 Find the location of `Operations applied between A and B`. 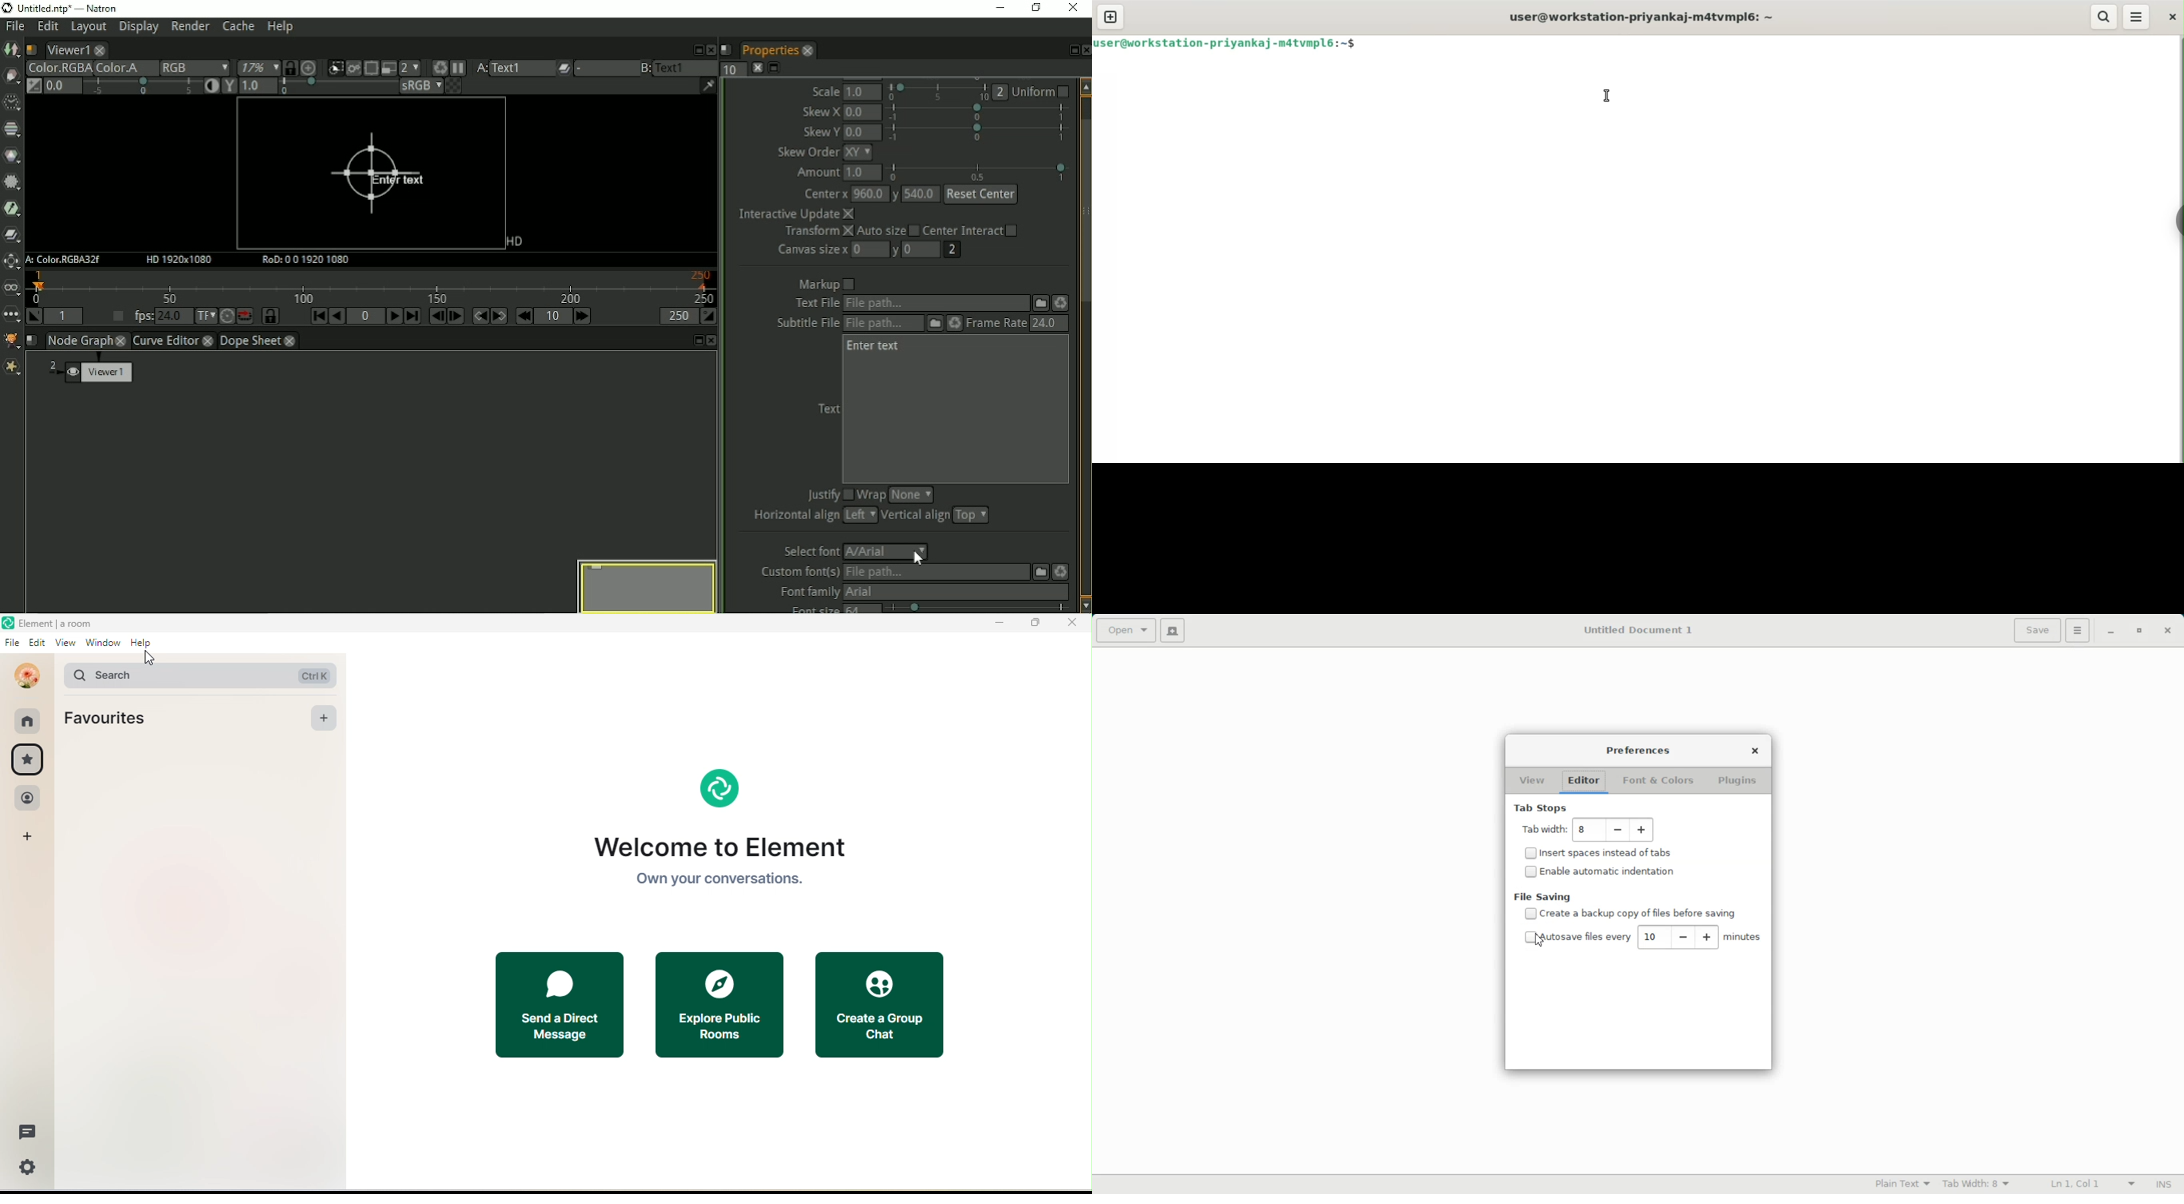

Operations applied between A and B is located at coordinates (564, 68).